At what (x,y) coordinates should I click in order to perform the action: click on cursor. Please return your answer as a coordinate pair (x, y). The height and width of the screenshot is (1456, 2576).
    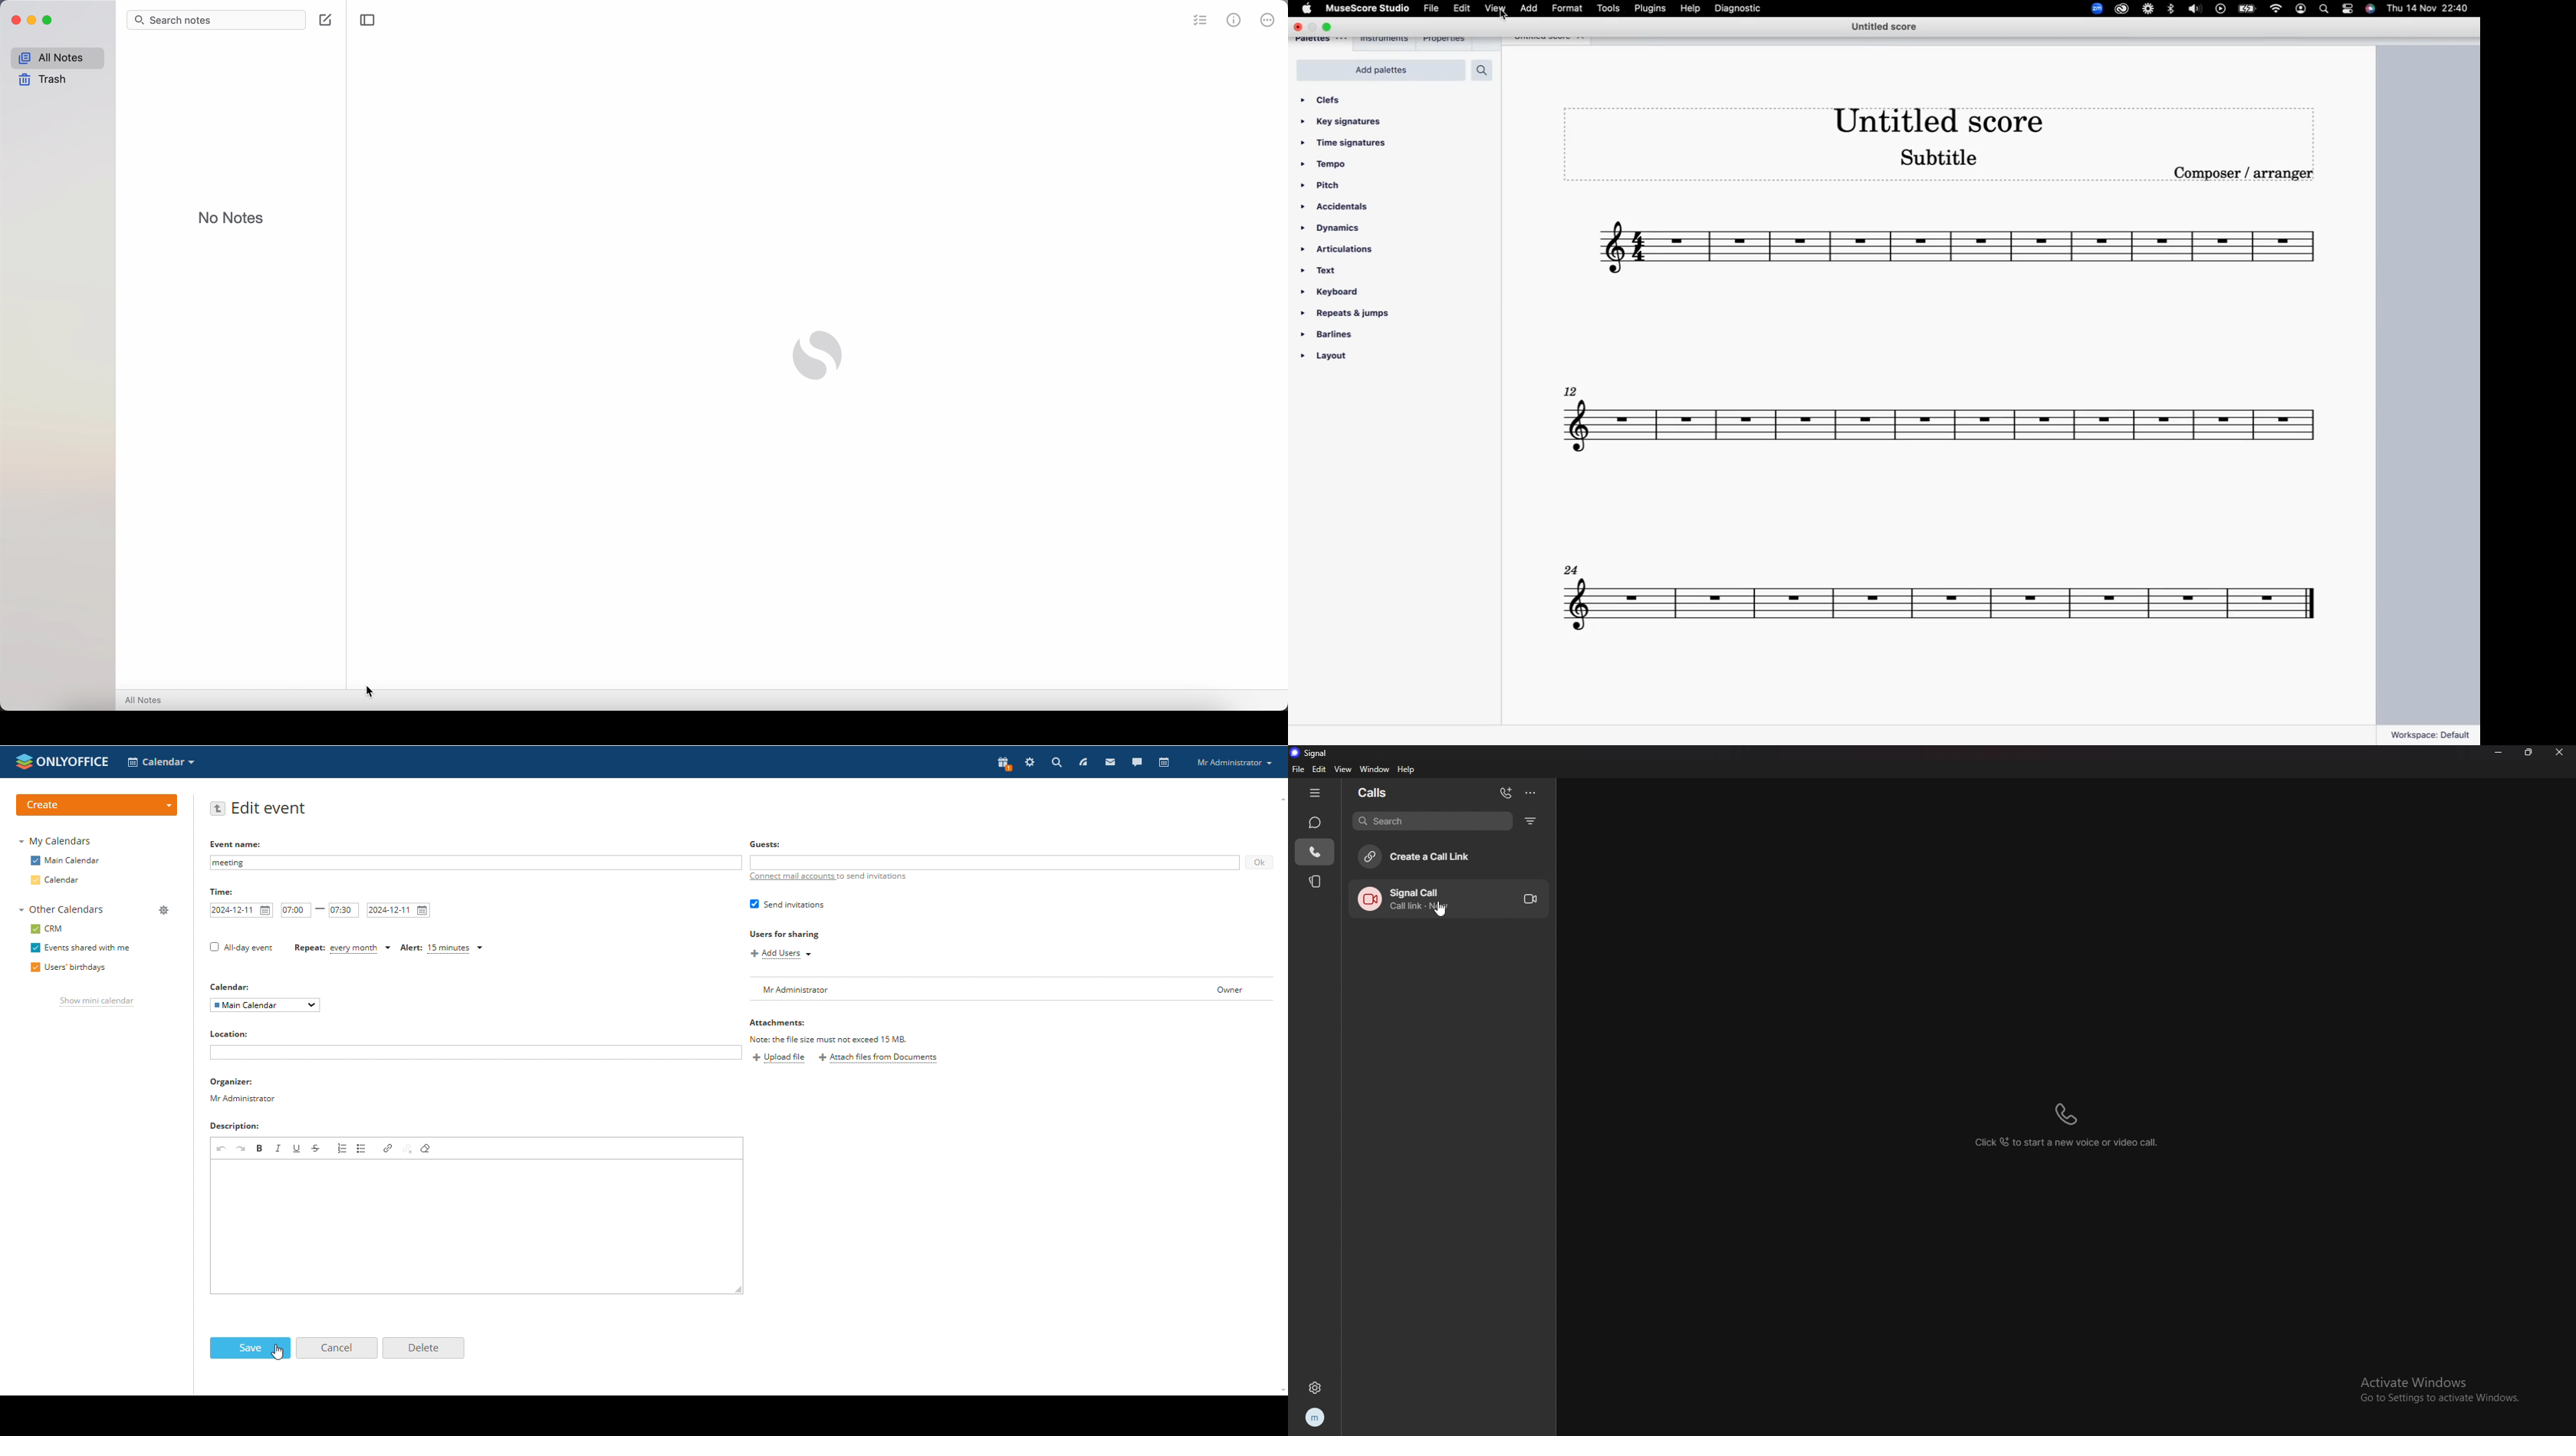
    Looking at the image, I should click on (372, 691).